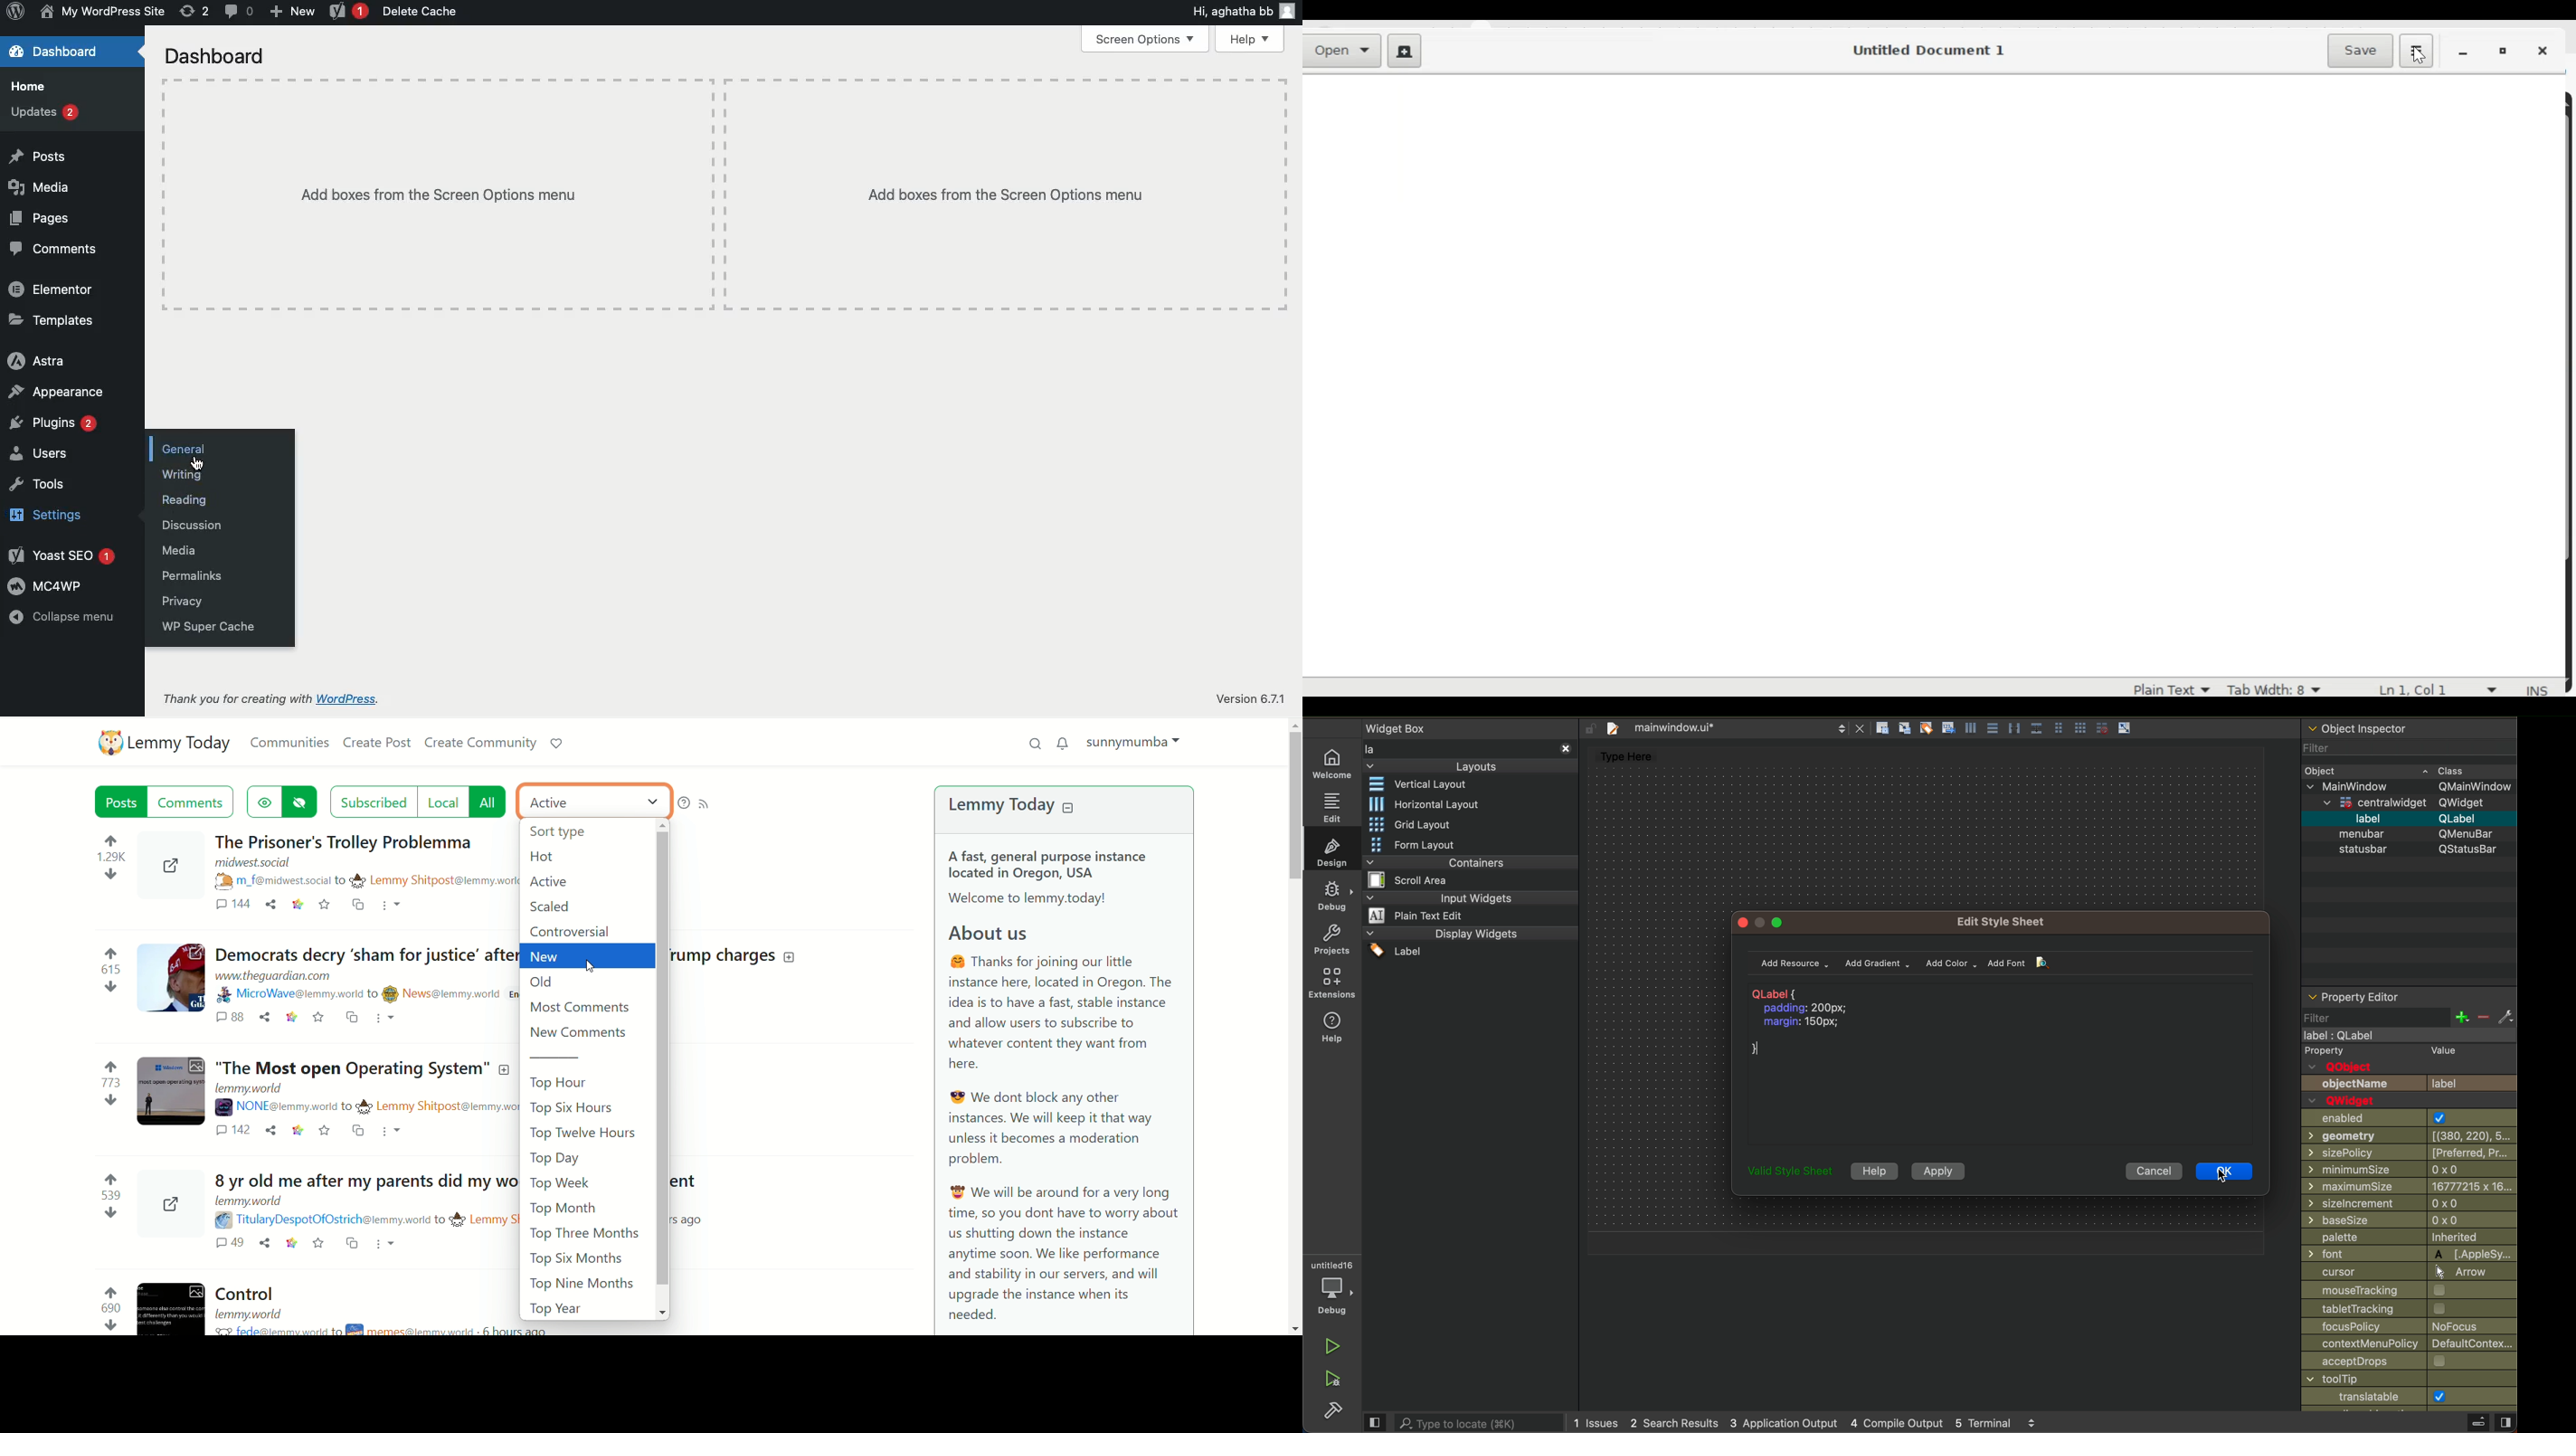  What do you see at coordinates (54, 248) in the screenshot?
I see `Comments` at bounding box center [54, 248].